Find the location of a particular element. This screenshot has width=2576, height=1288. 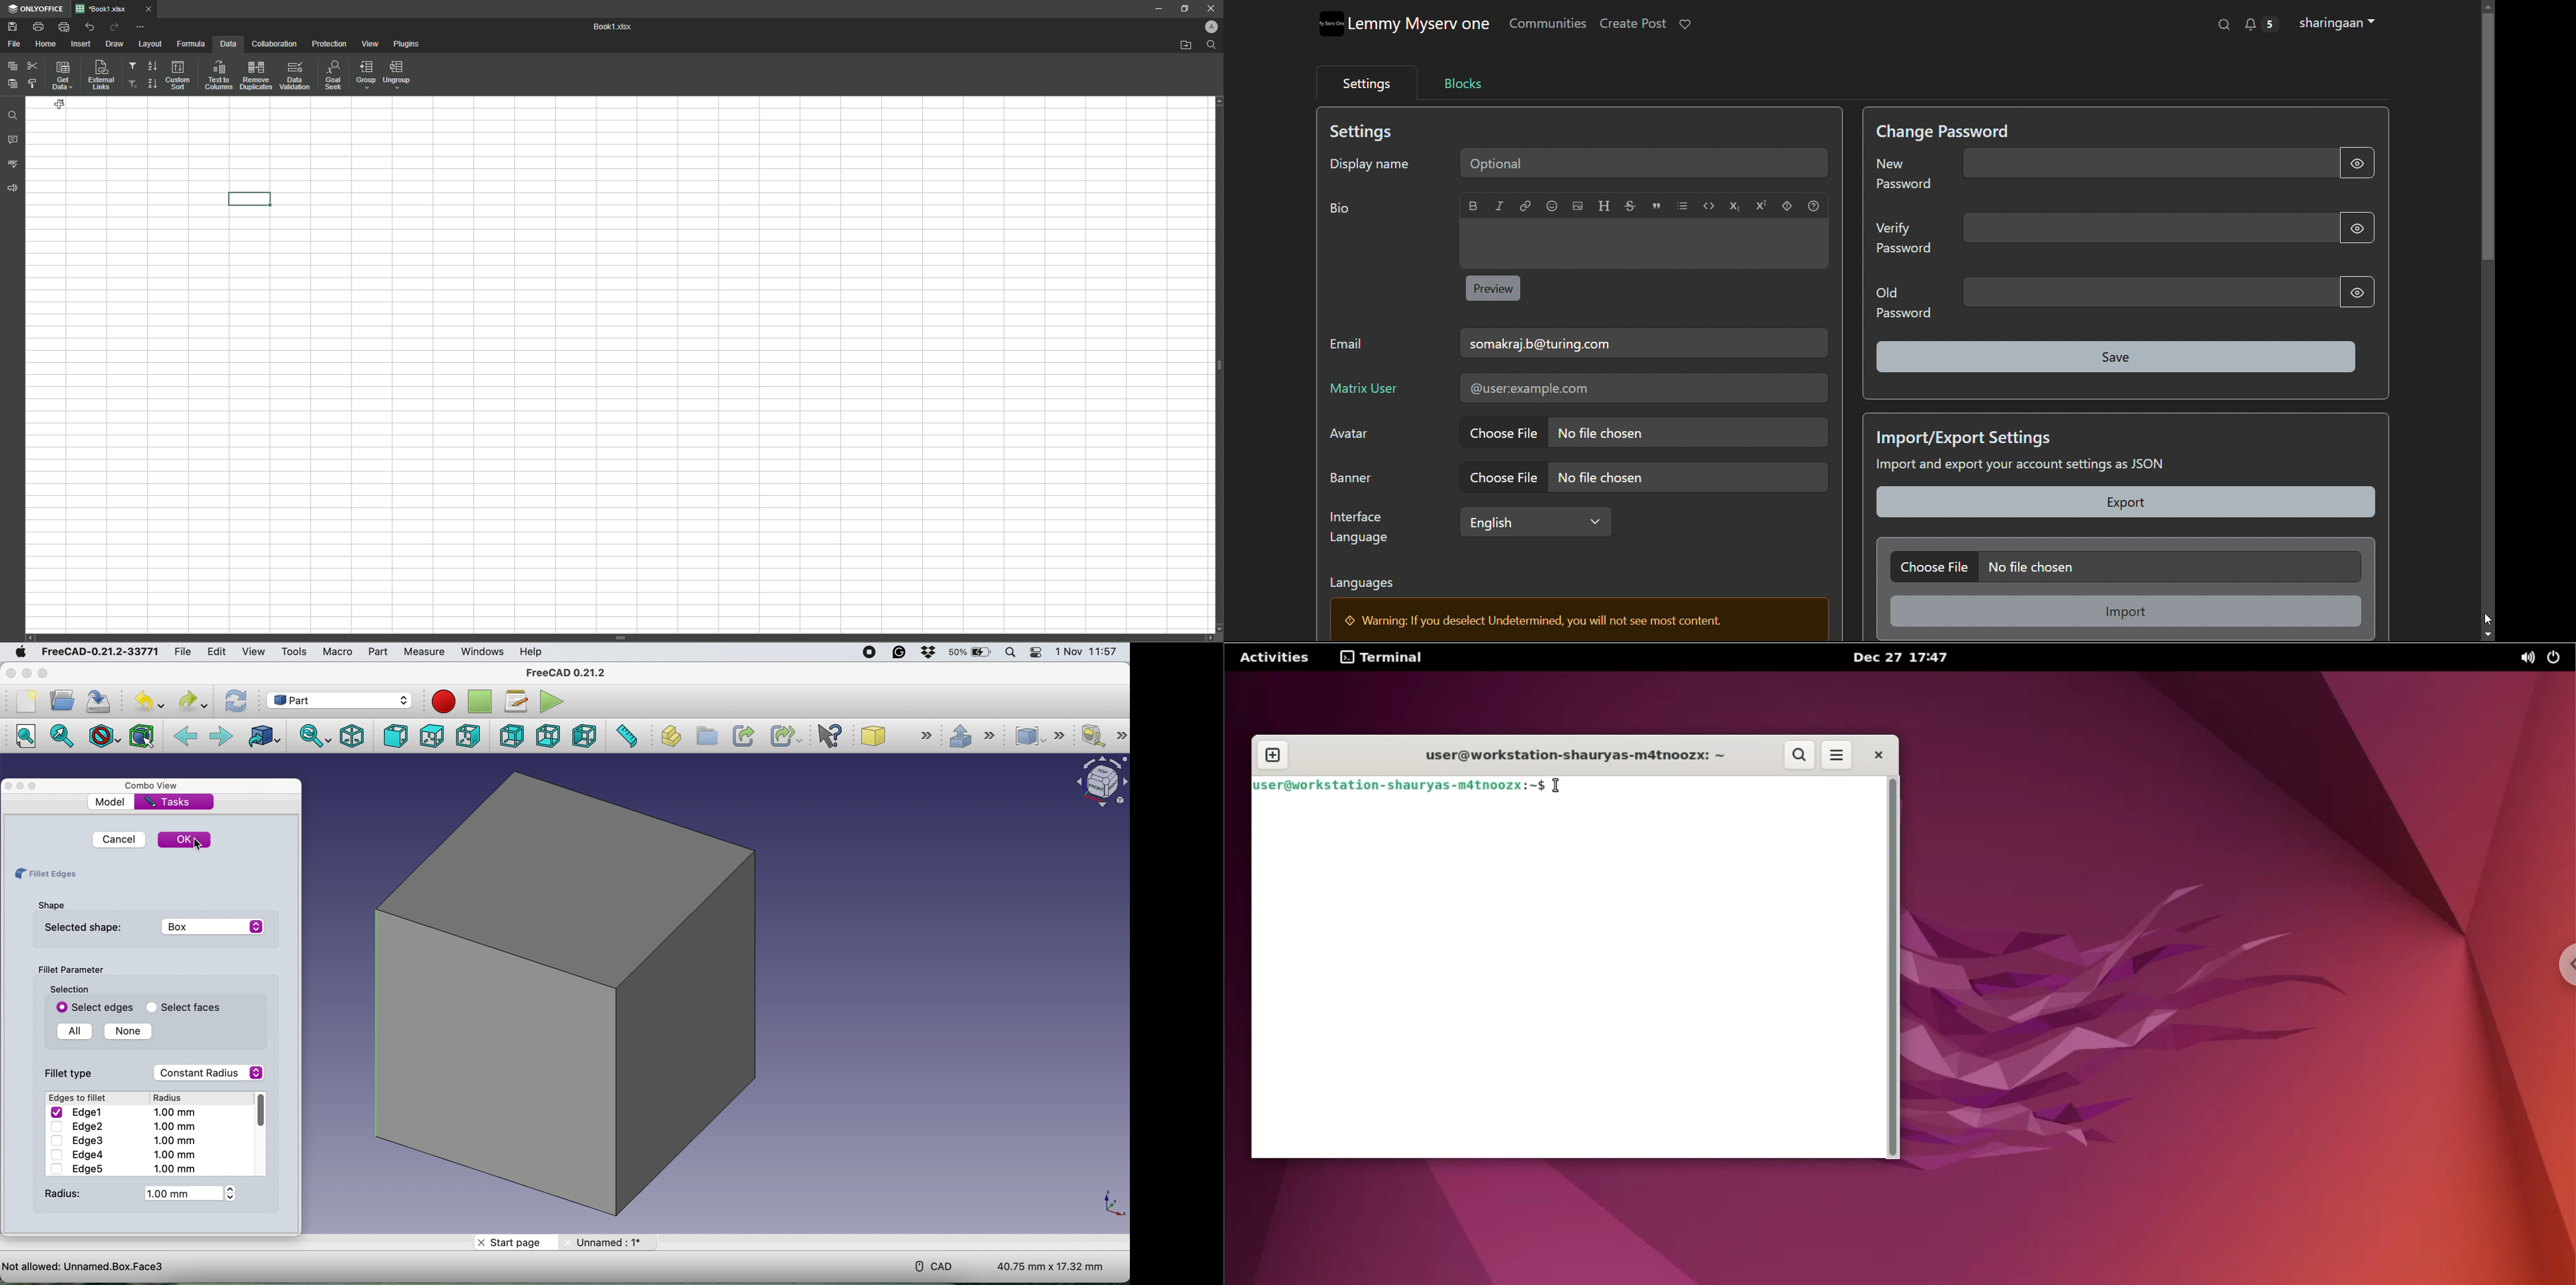

Layout is located at coordinates (150, 44).